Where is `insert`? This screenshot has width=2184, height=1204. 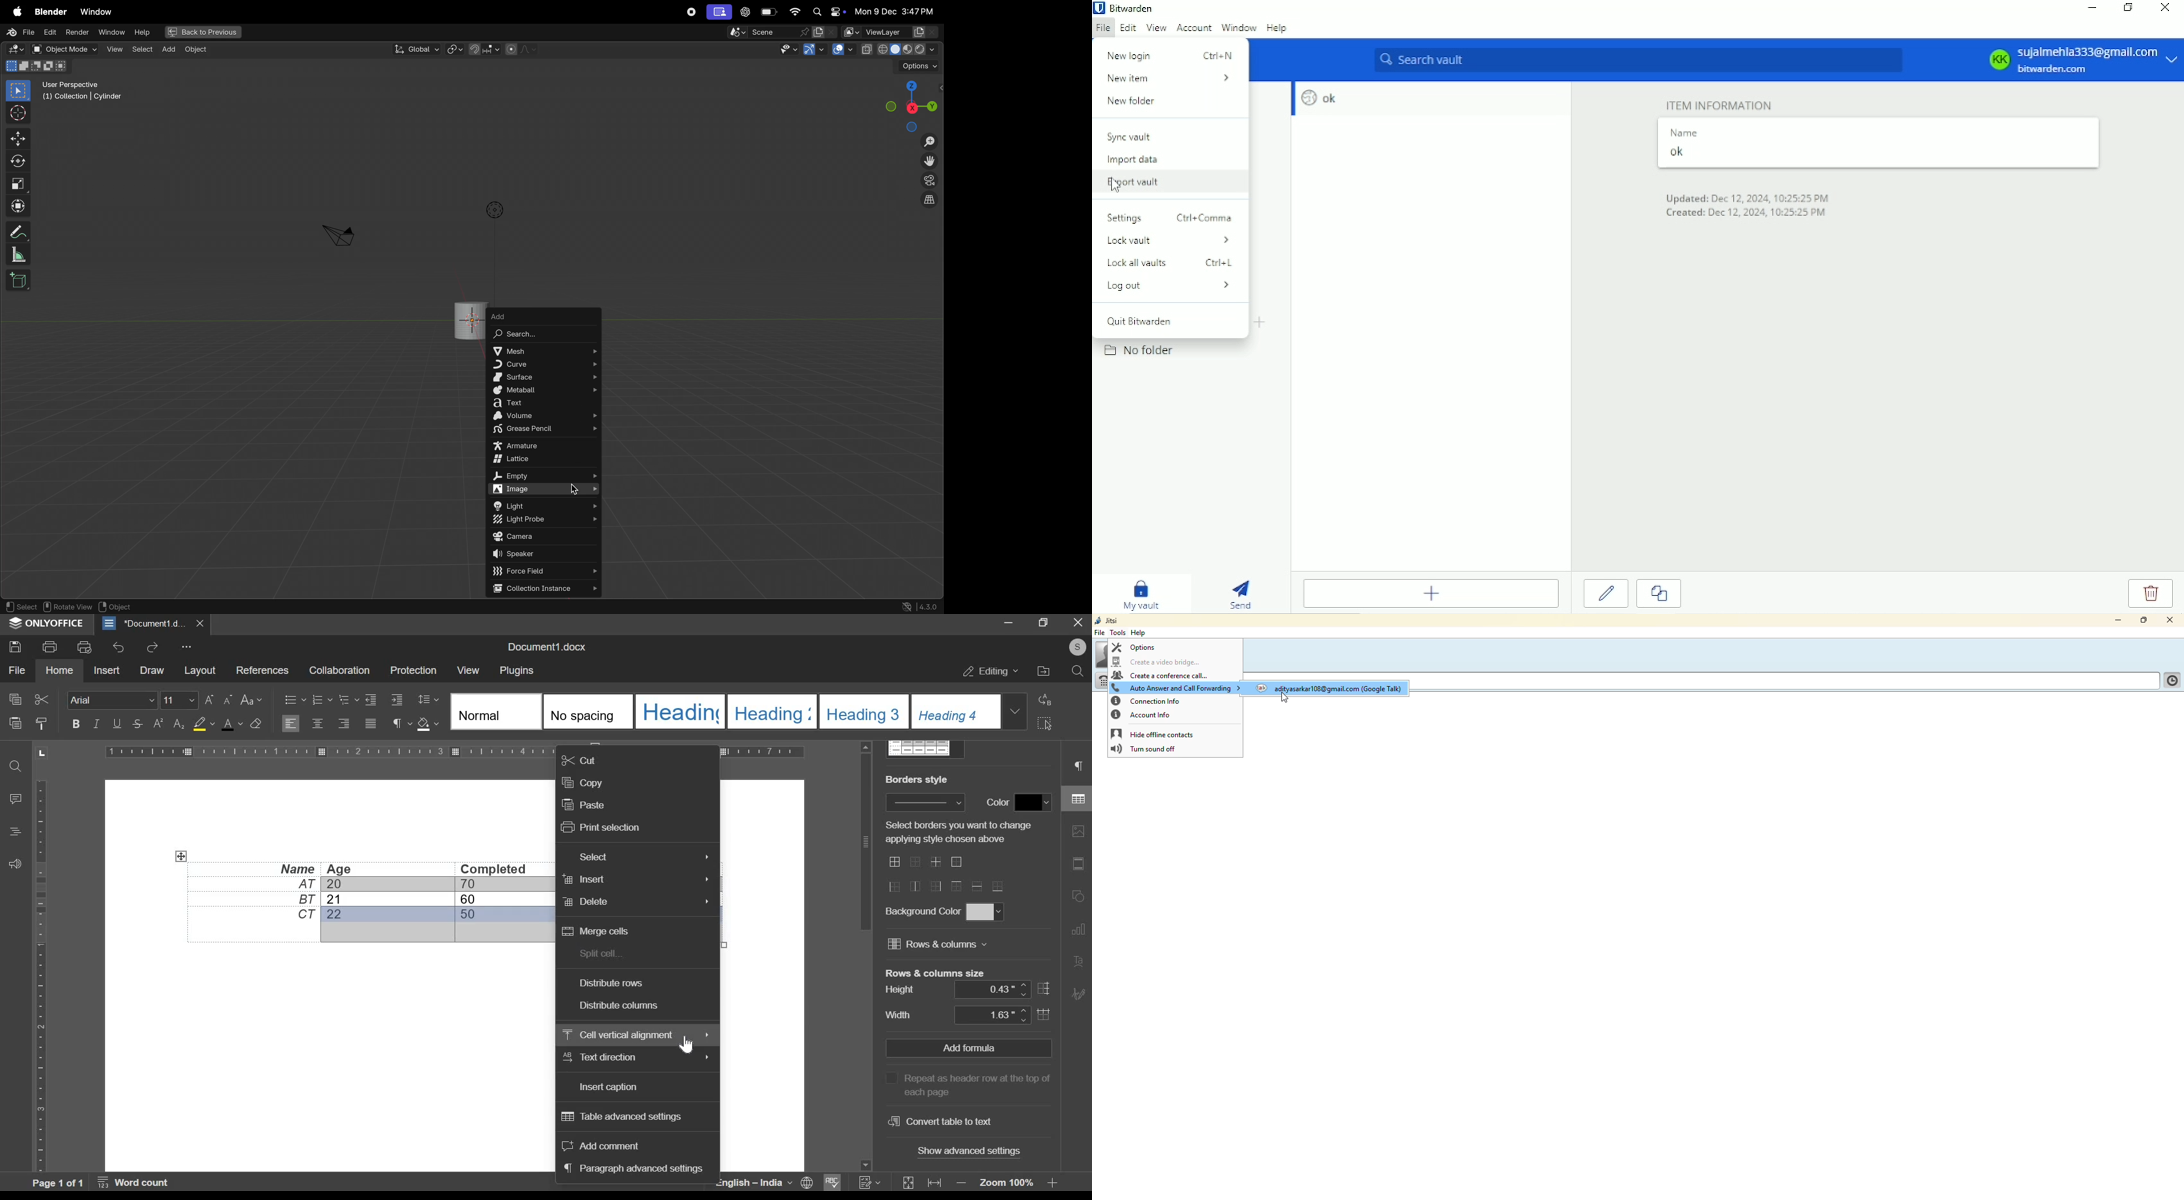 insert is located at coordinates (584, 880).